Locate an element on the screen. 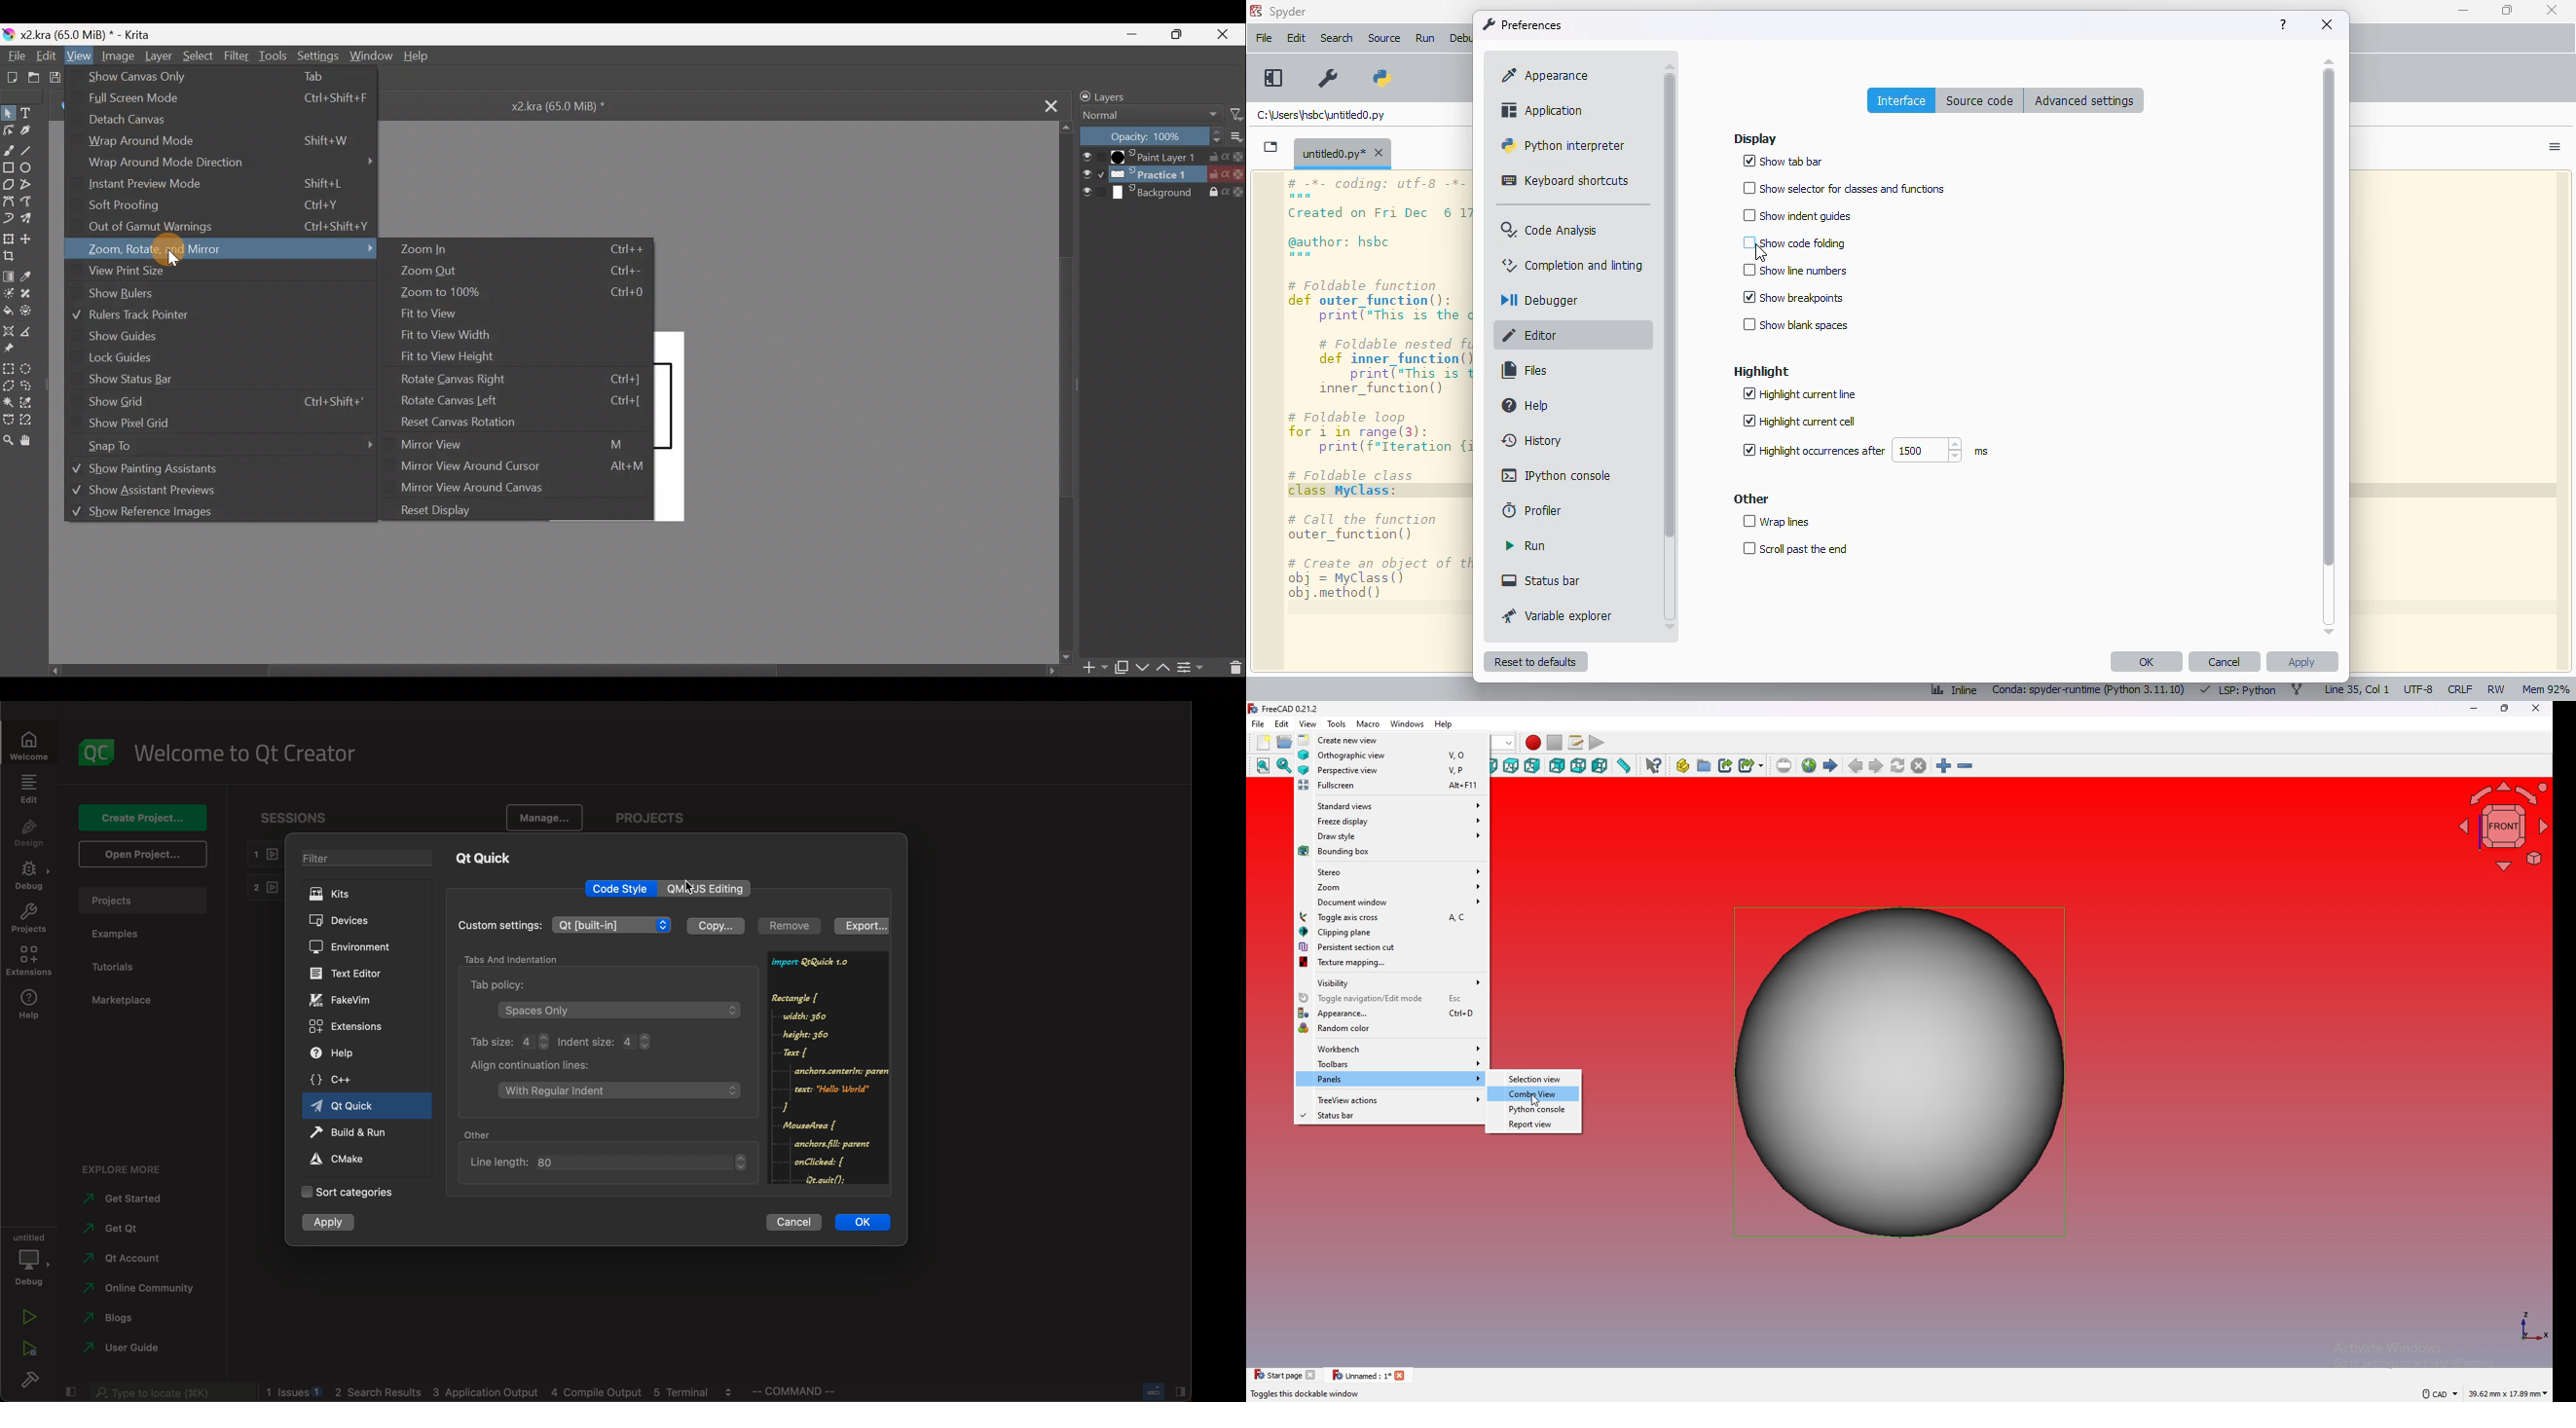 Image resolution: width=2576 pixels, height=1428 pixels. variable explorer is located at coordinates (1559, 615).